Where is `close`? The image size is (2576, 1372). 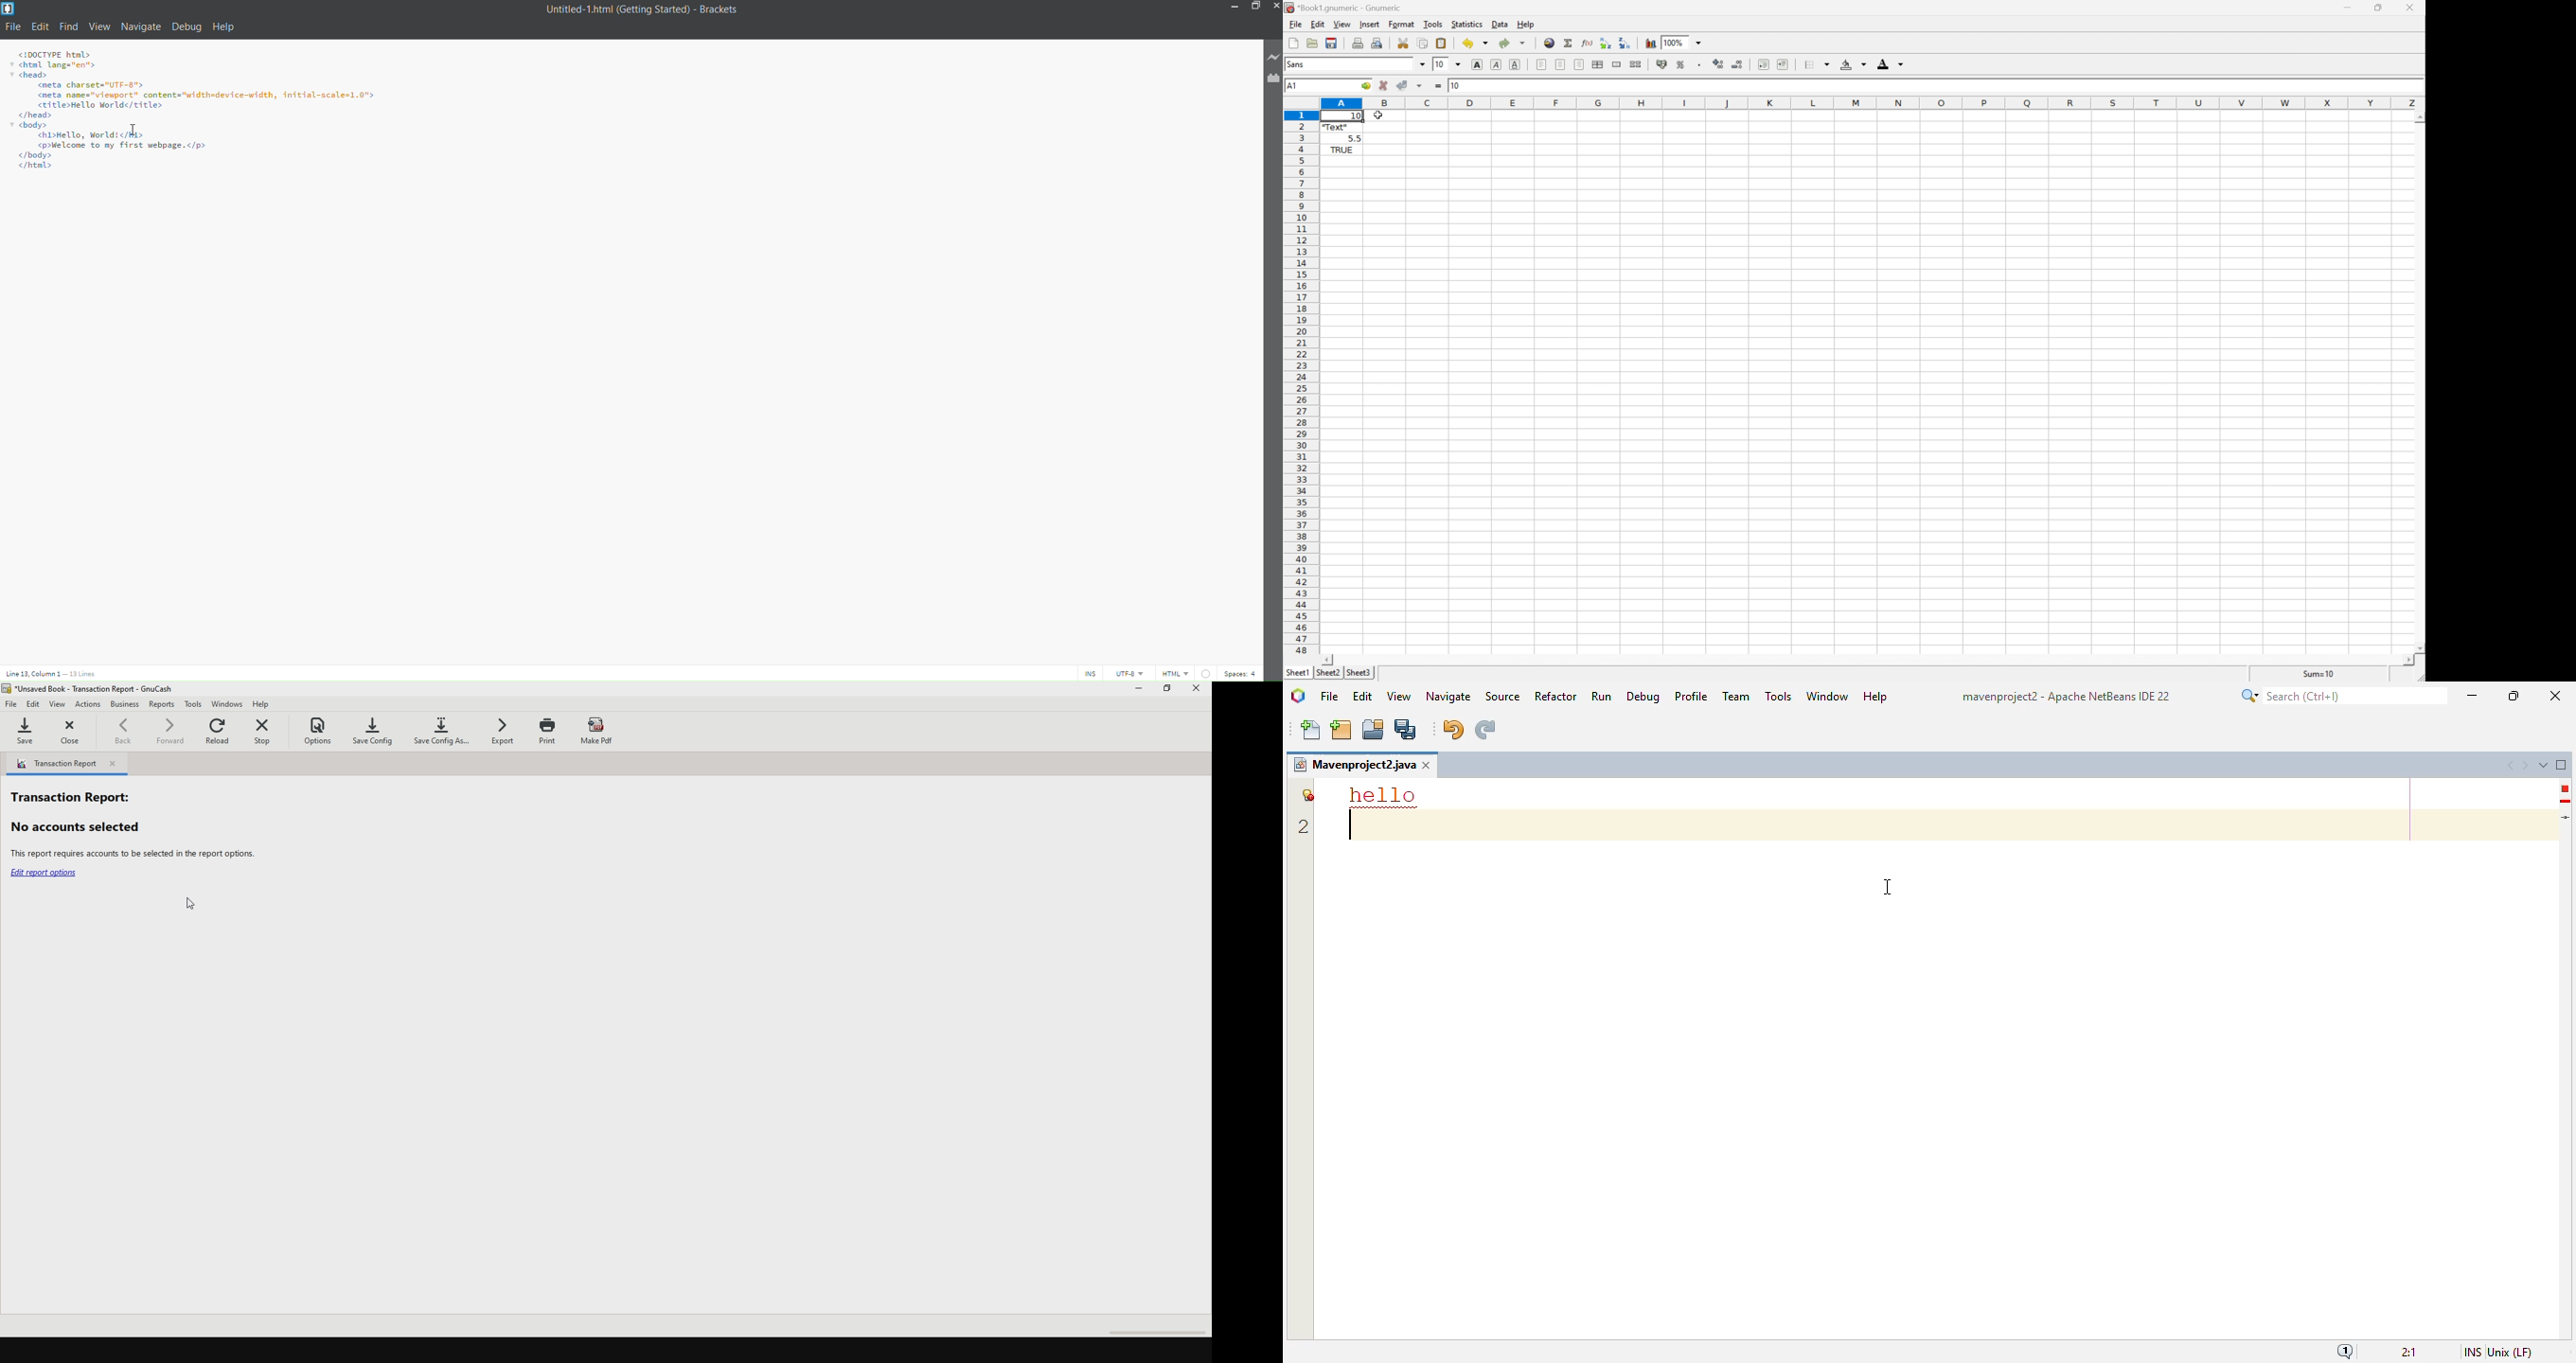
close is located at coordinates (1198, 692).